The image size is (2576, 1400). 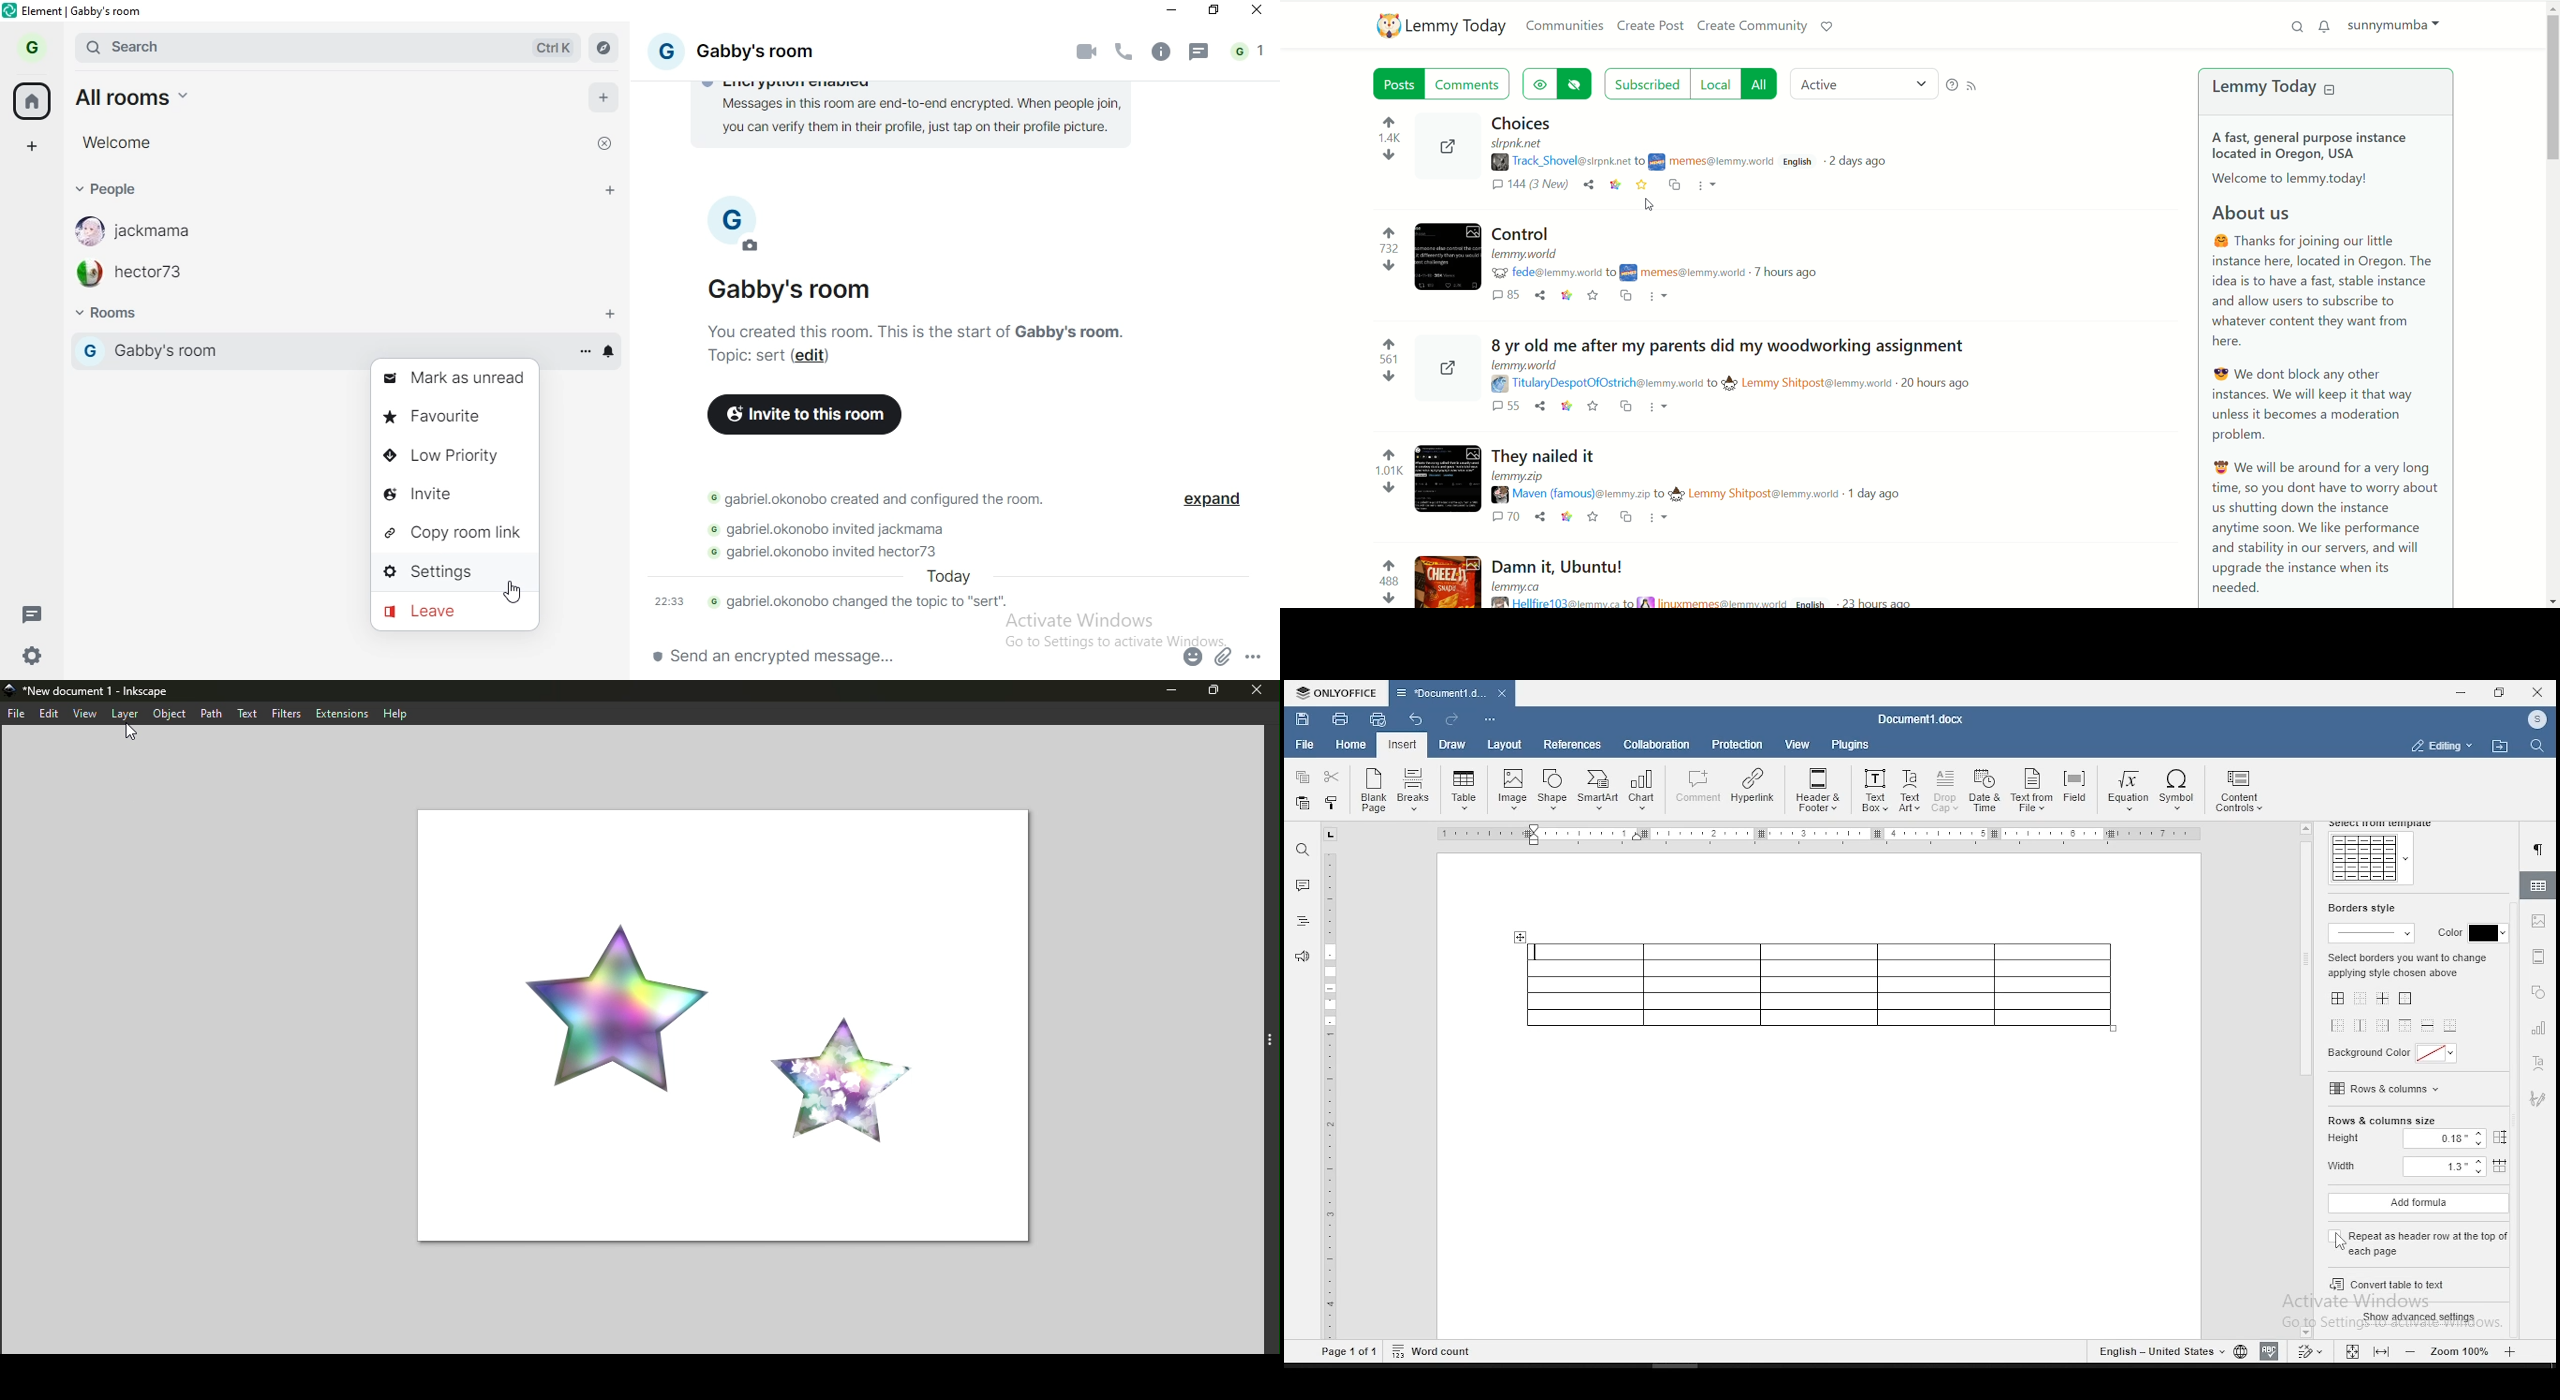 What do you see at coordinates (2404, 1027) in the screenshot?
I see `outer top border only` at bounding box center [2404, 1027].